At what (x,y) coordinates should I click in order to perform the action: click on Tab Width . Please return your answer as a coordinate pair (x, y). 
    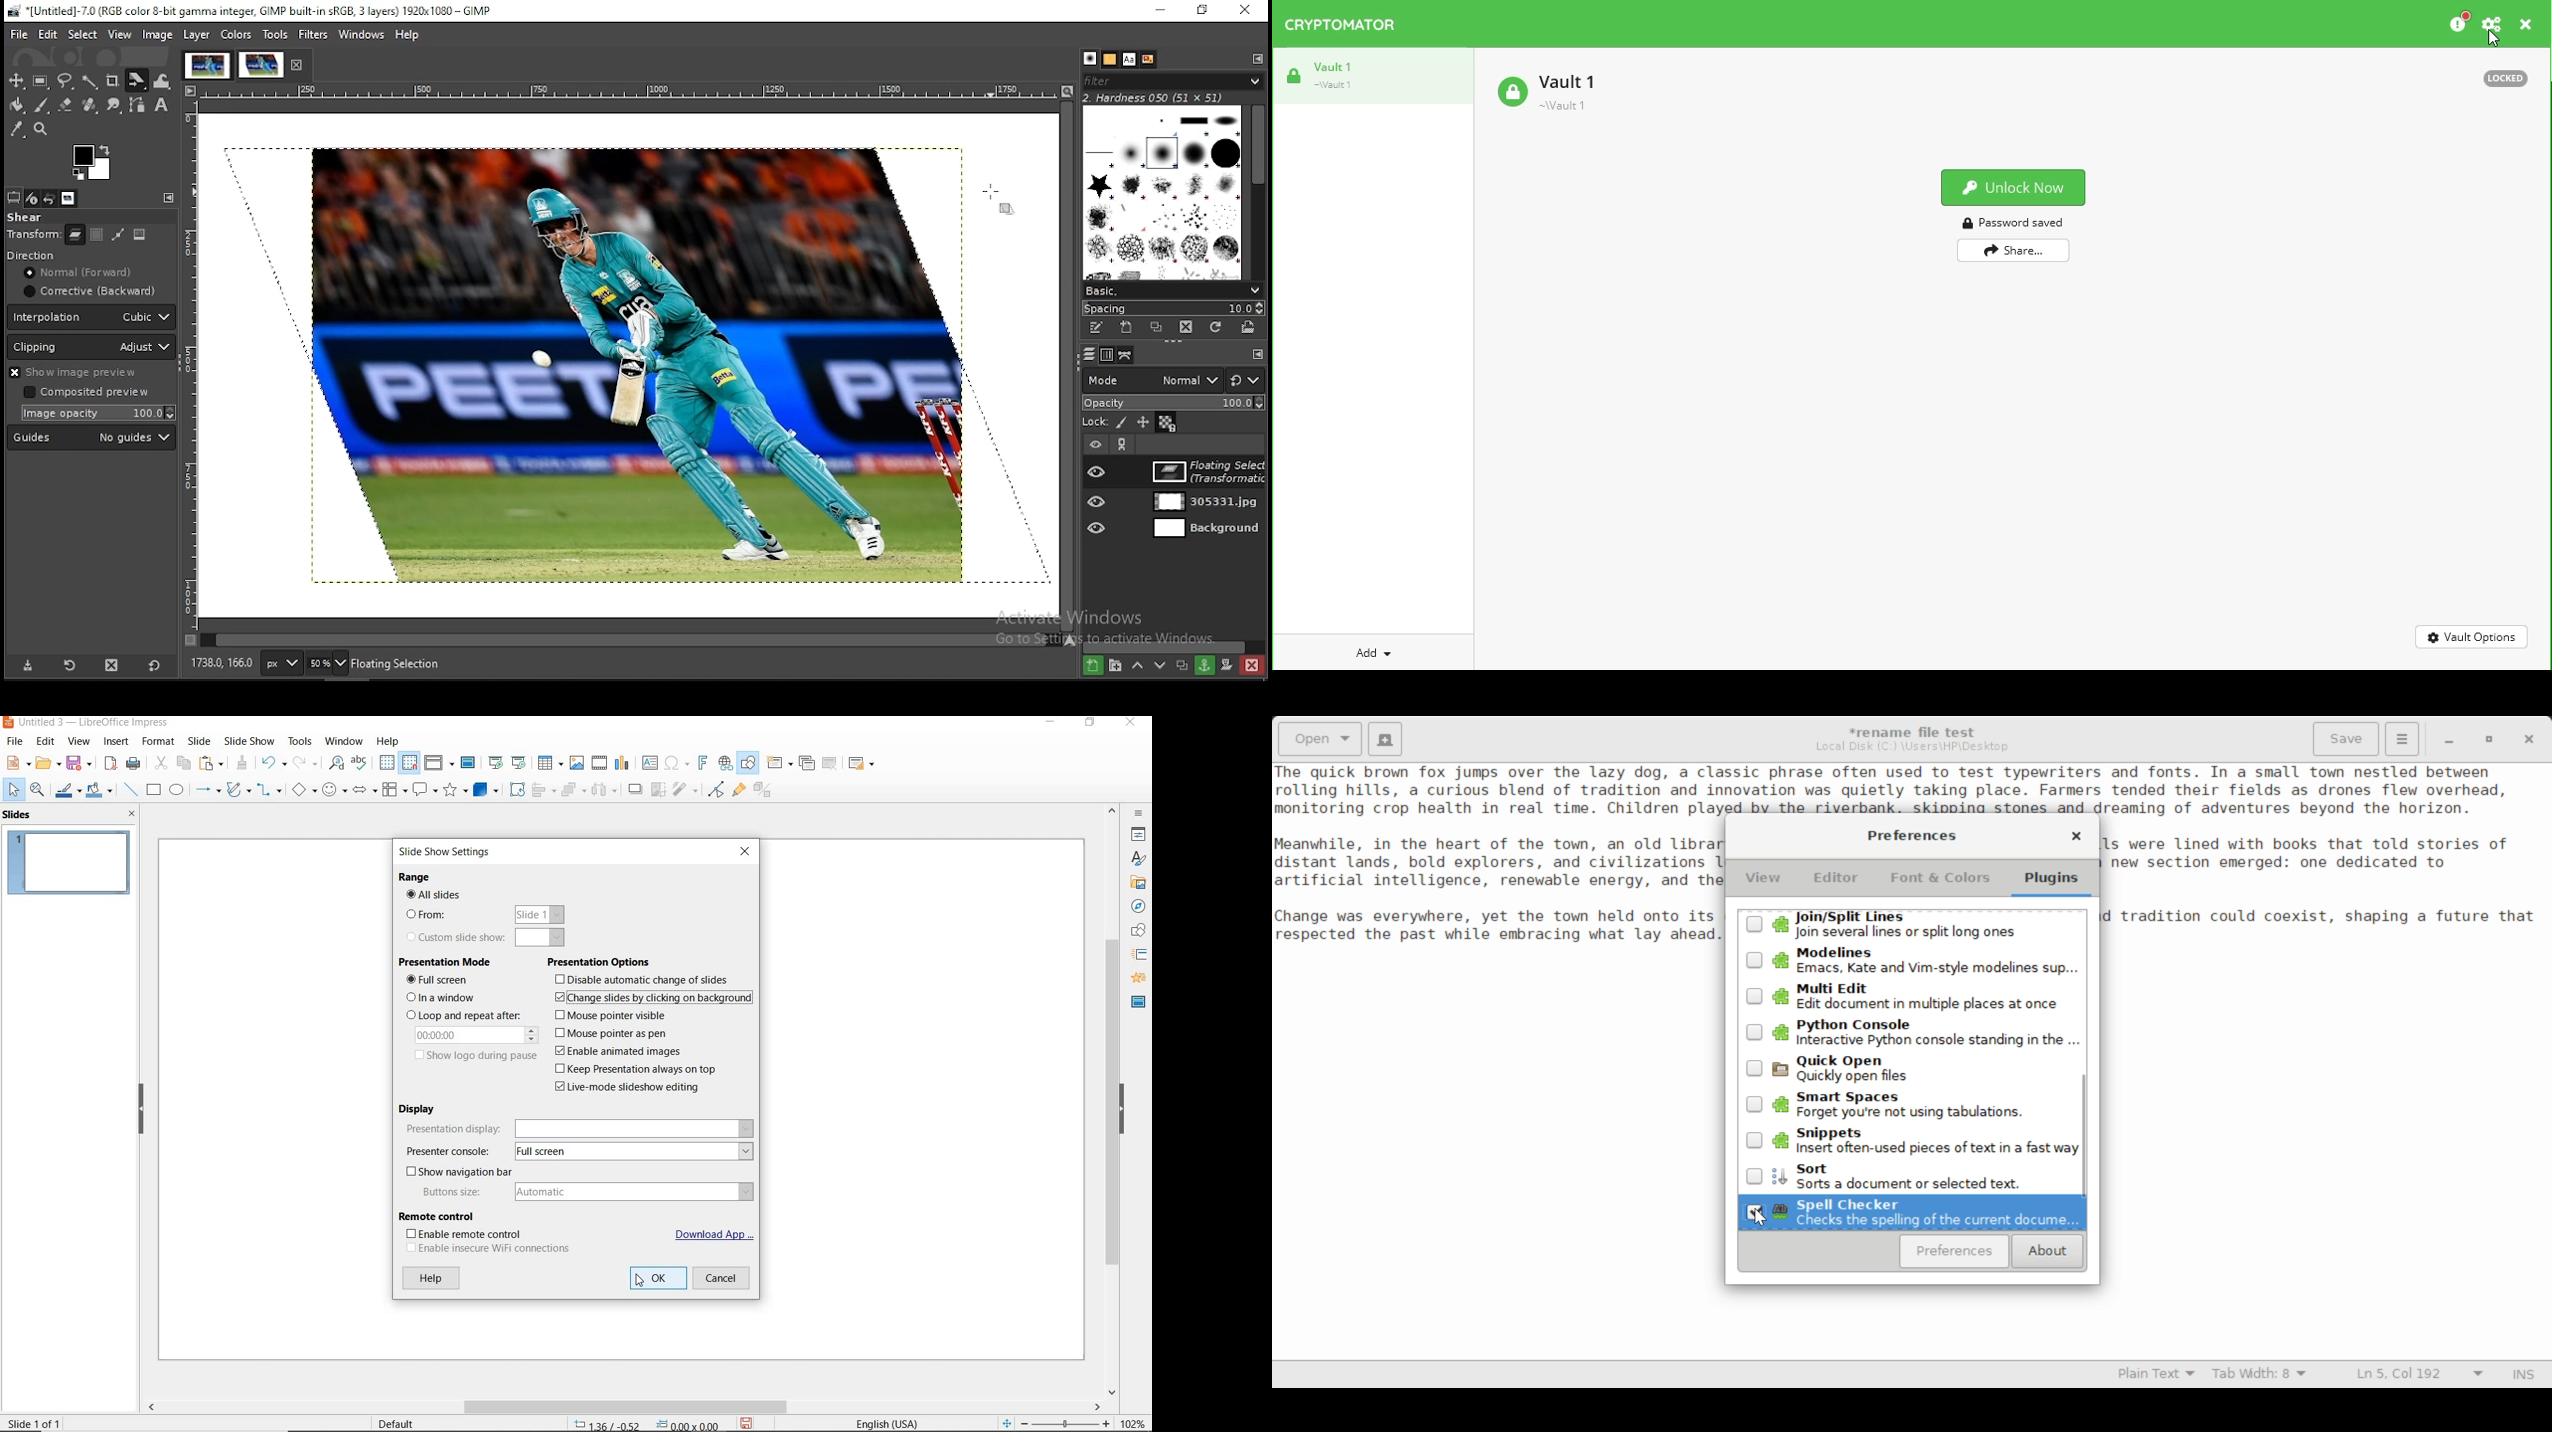
    Looking at the image, I should click on (2261, 1375).